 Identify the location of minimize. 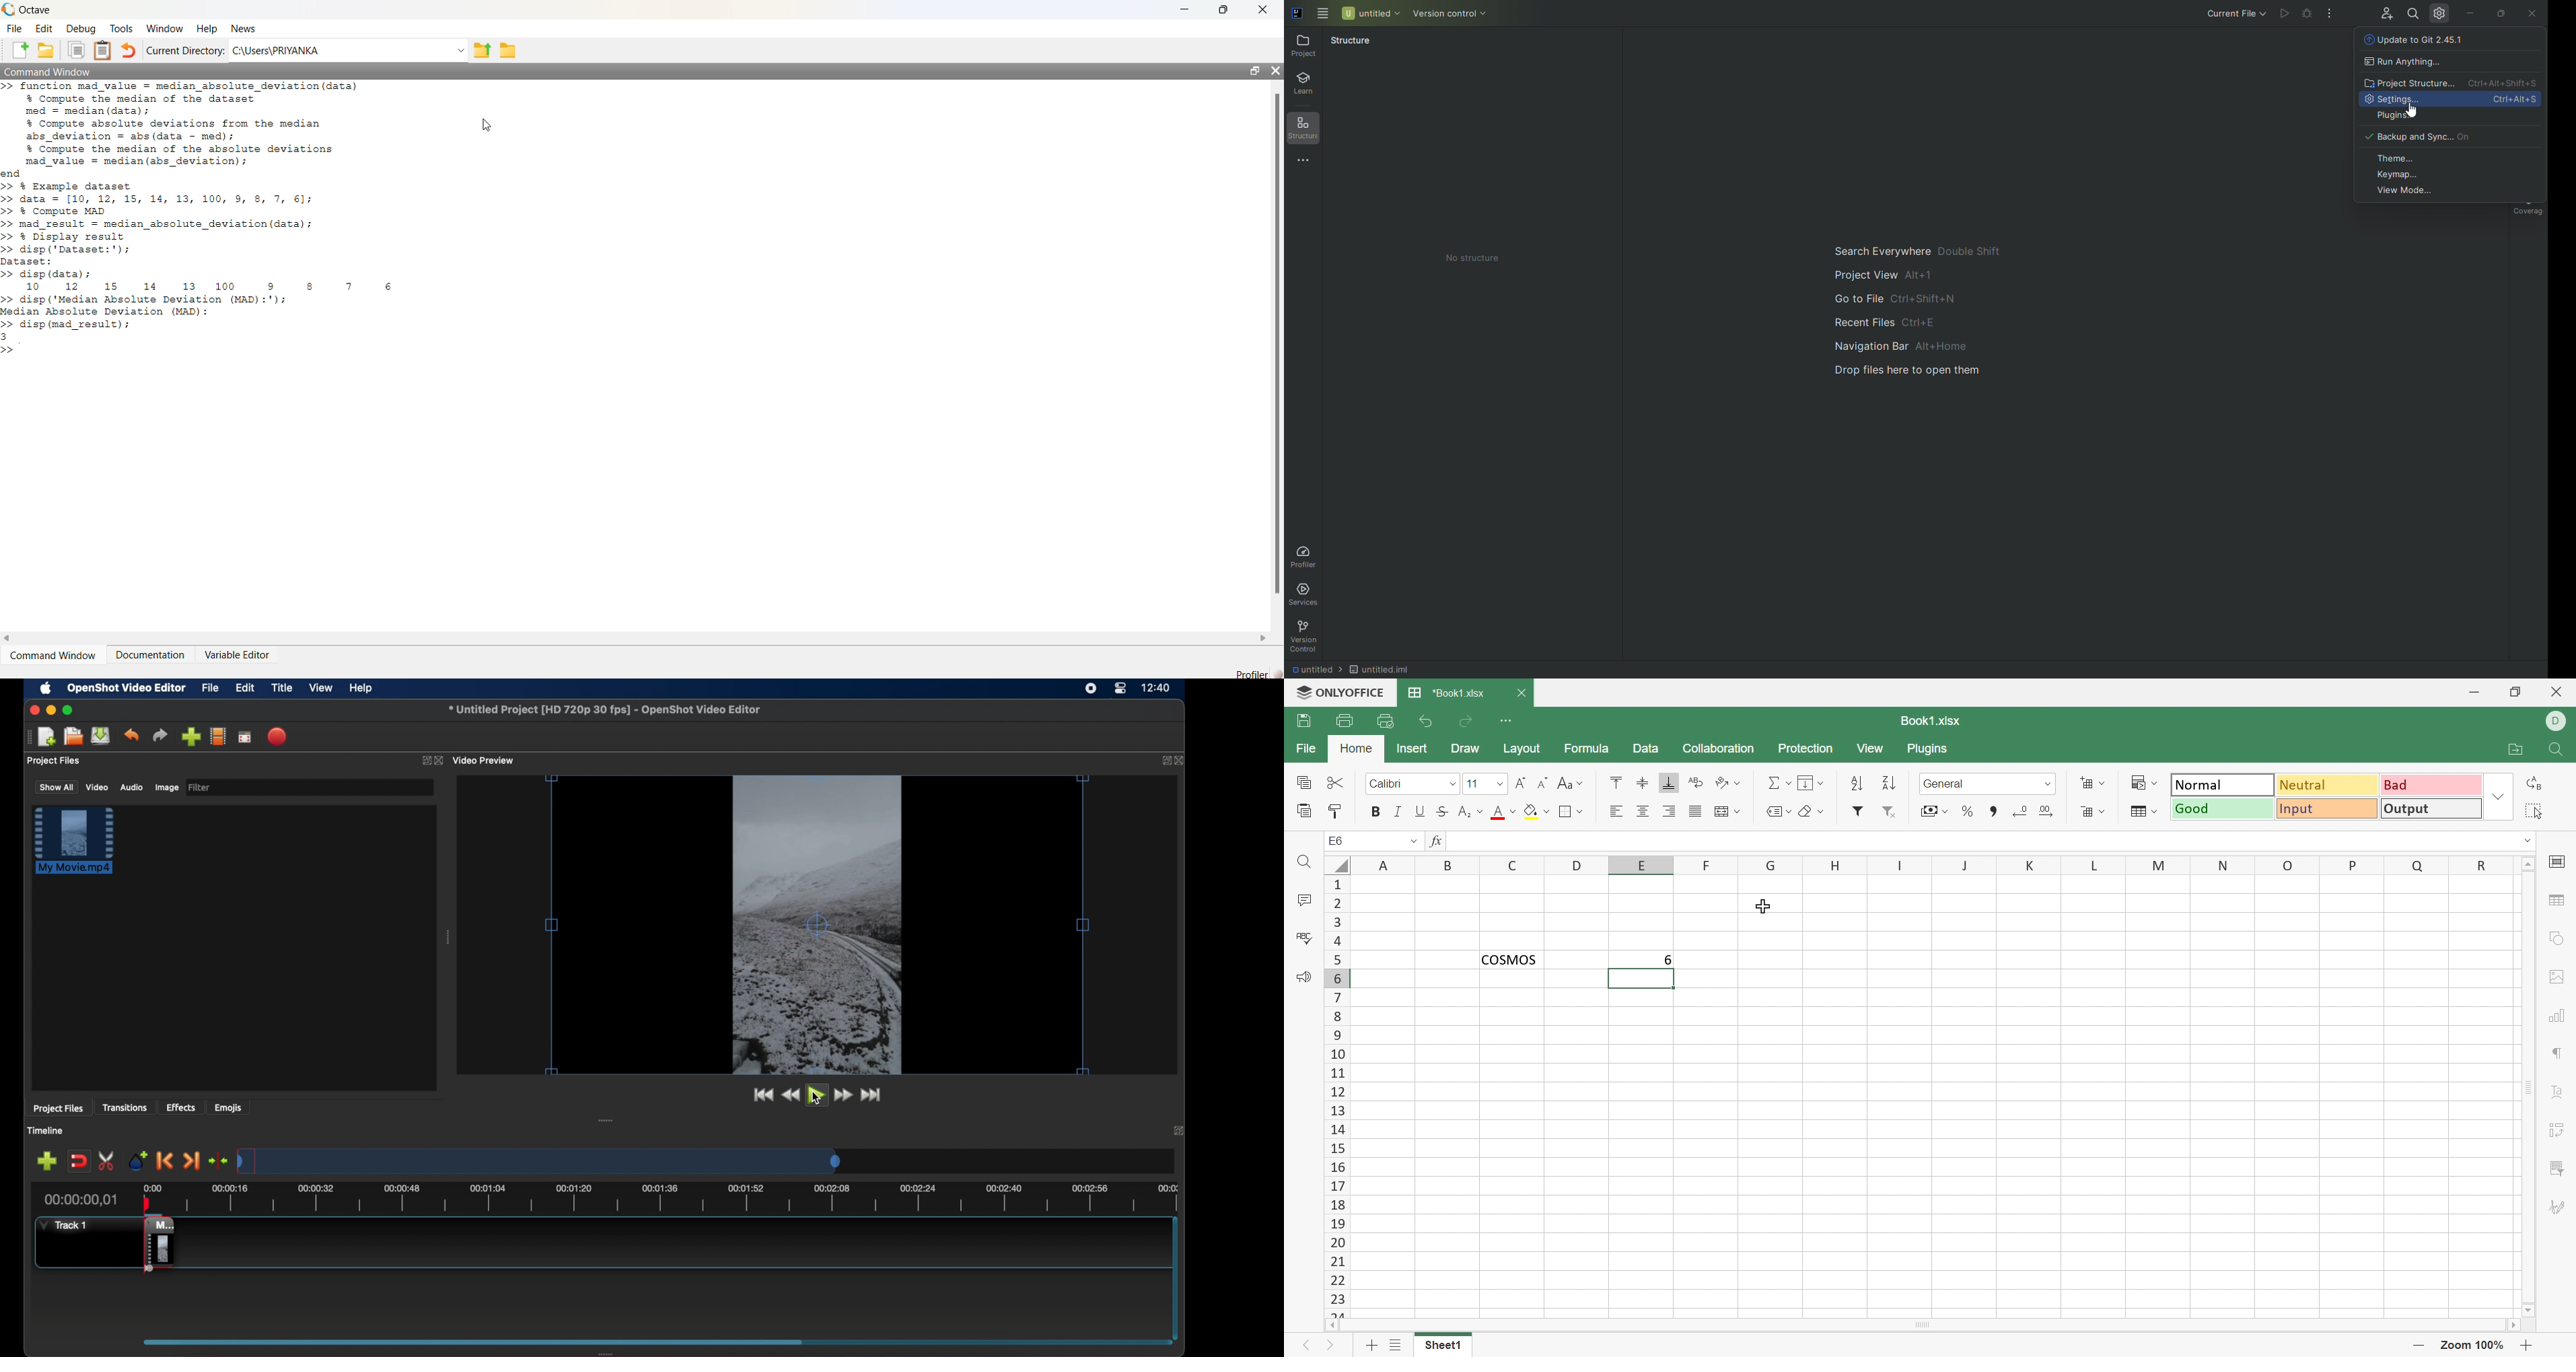
(51, 710).